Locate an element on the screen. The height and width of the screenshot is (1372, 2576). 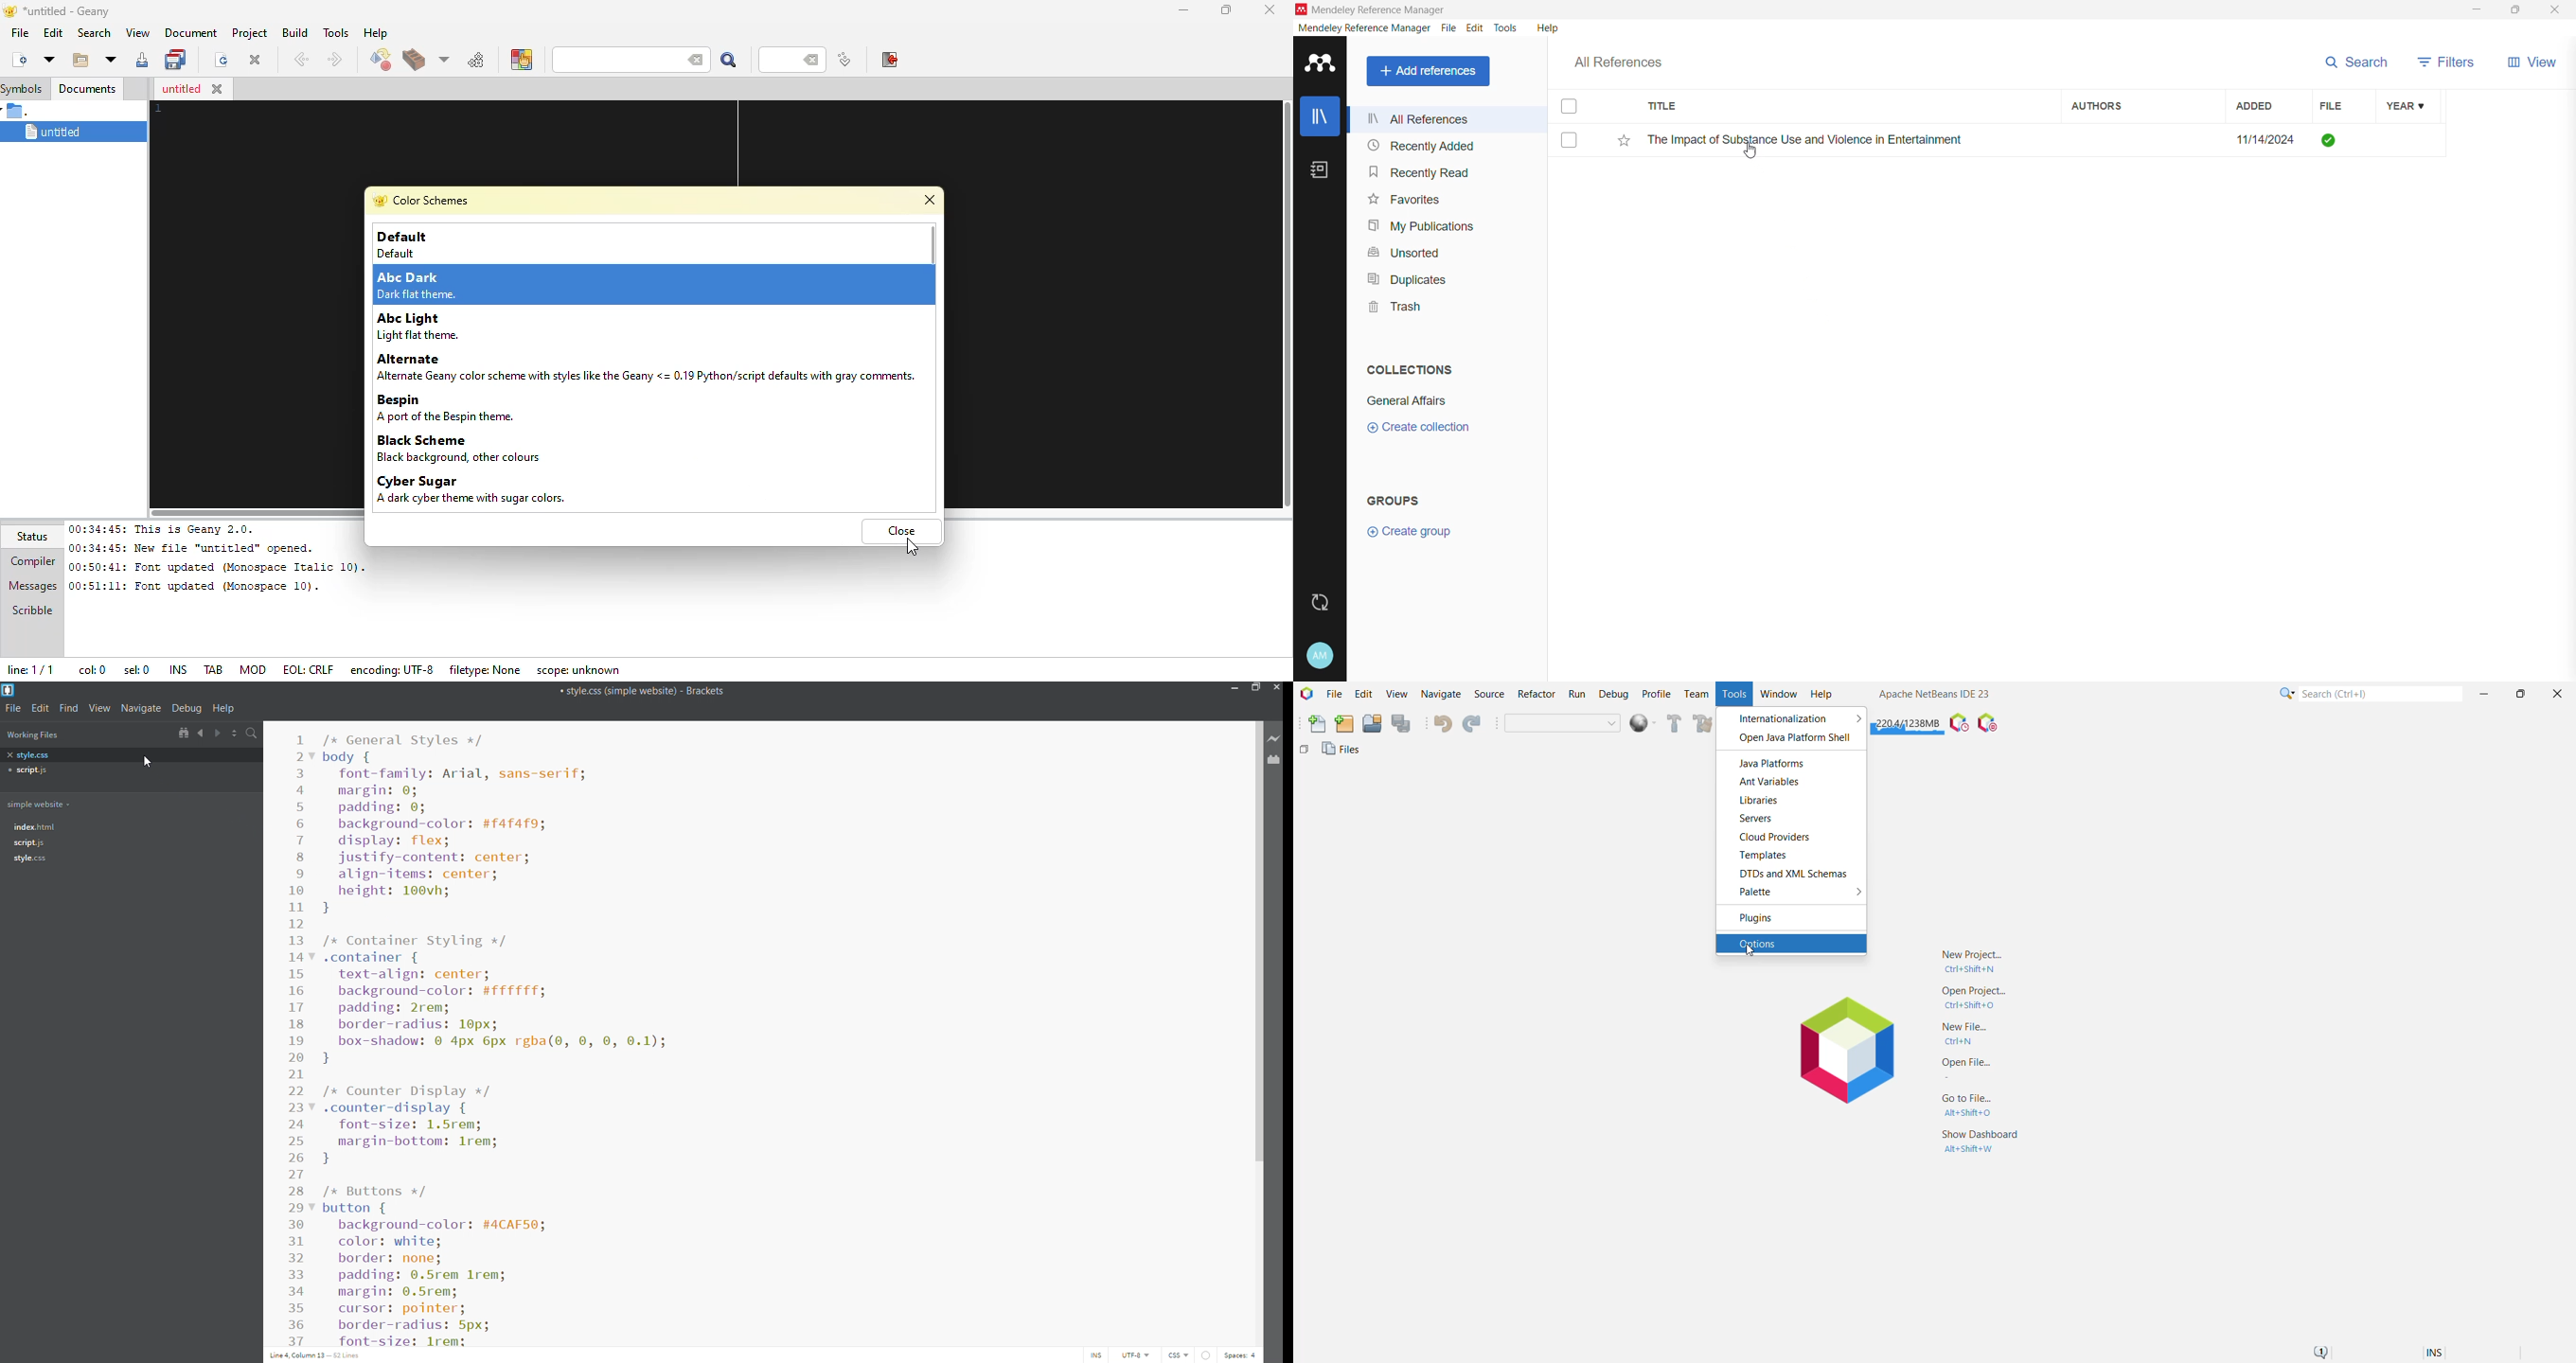
working files is located at coordinates (39, 736).